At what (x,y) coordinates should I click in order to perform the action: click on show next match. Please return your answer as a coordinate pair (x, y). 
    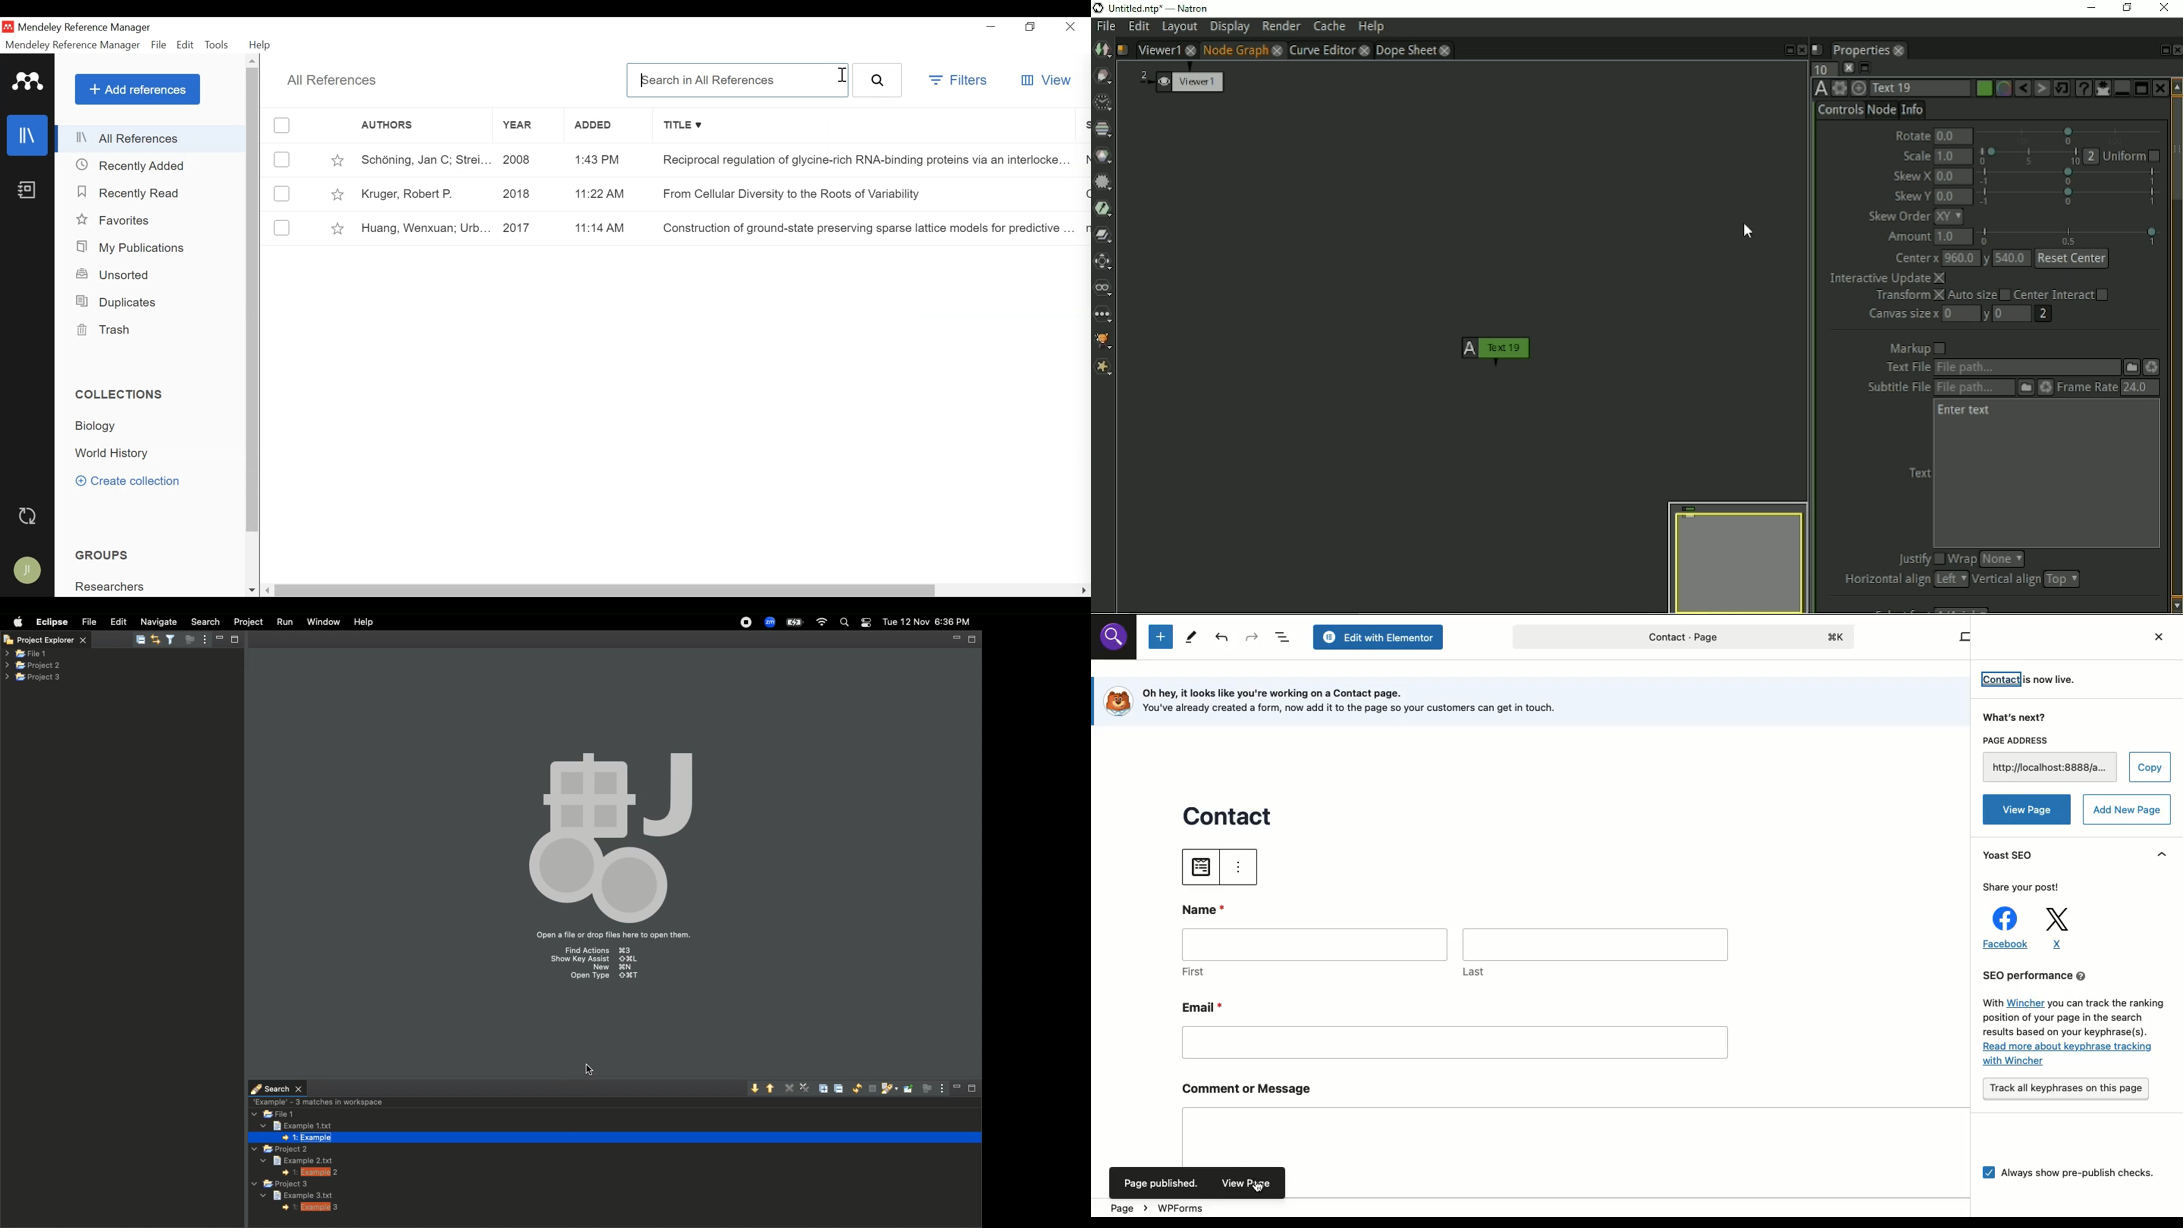
    Looking at the image, I should click on (753, 1086).